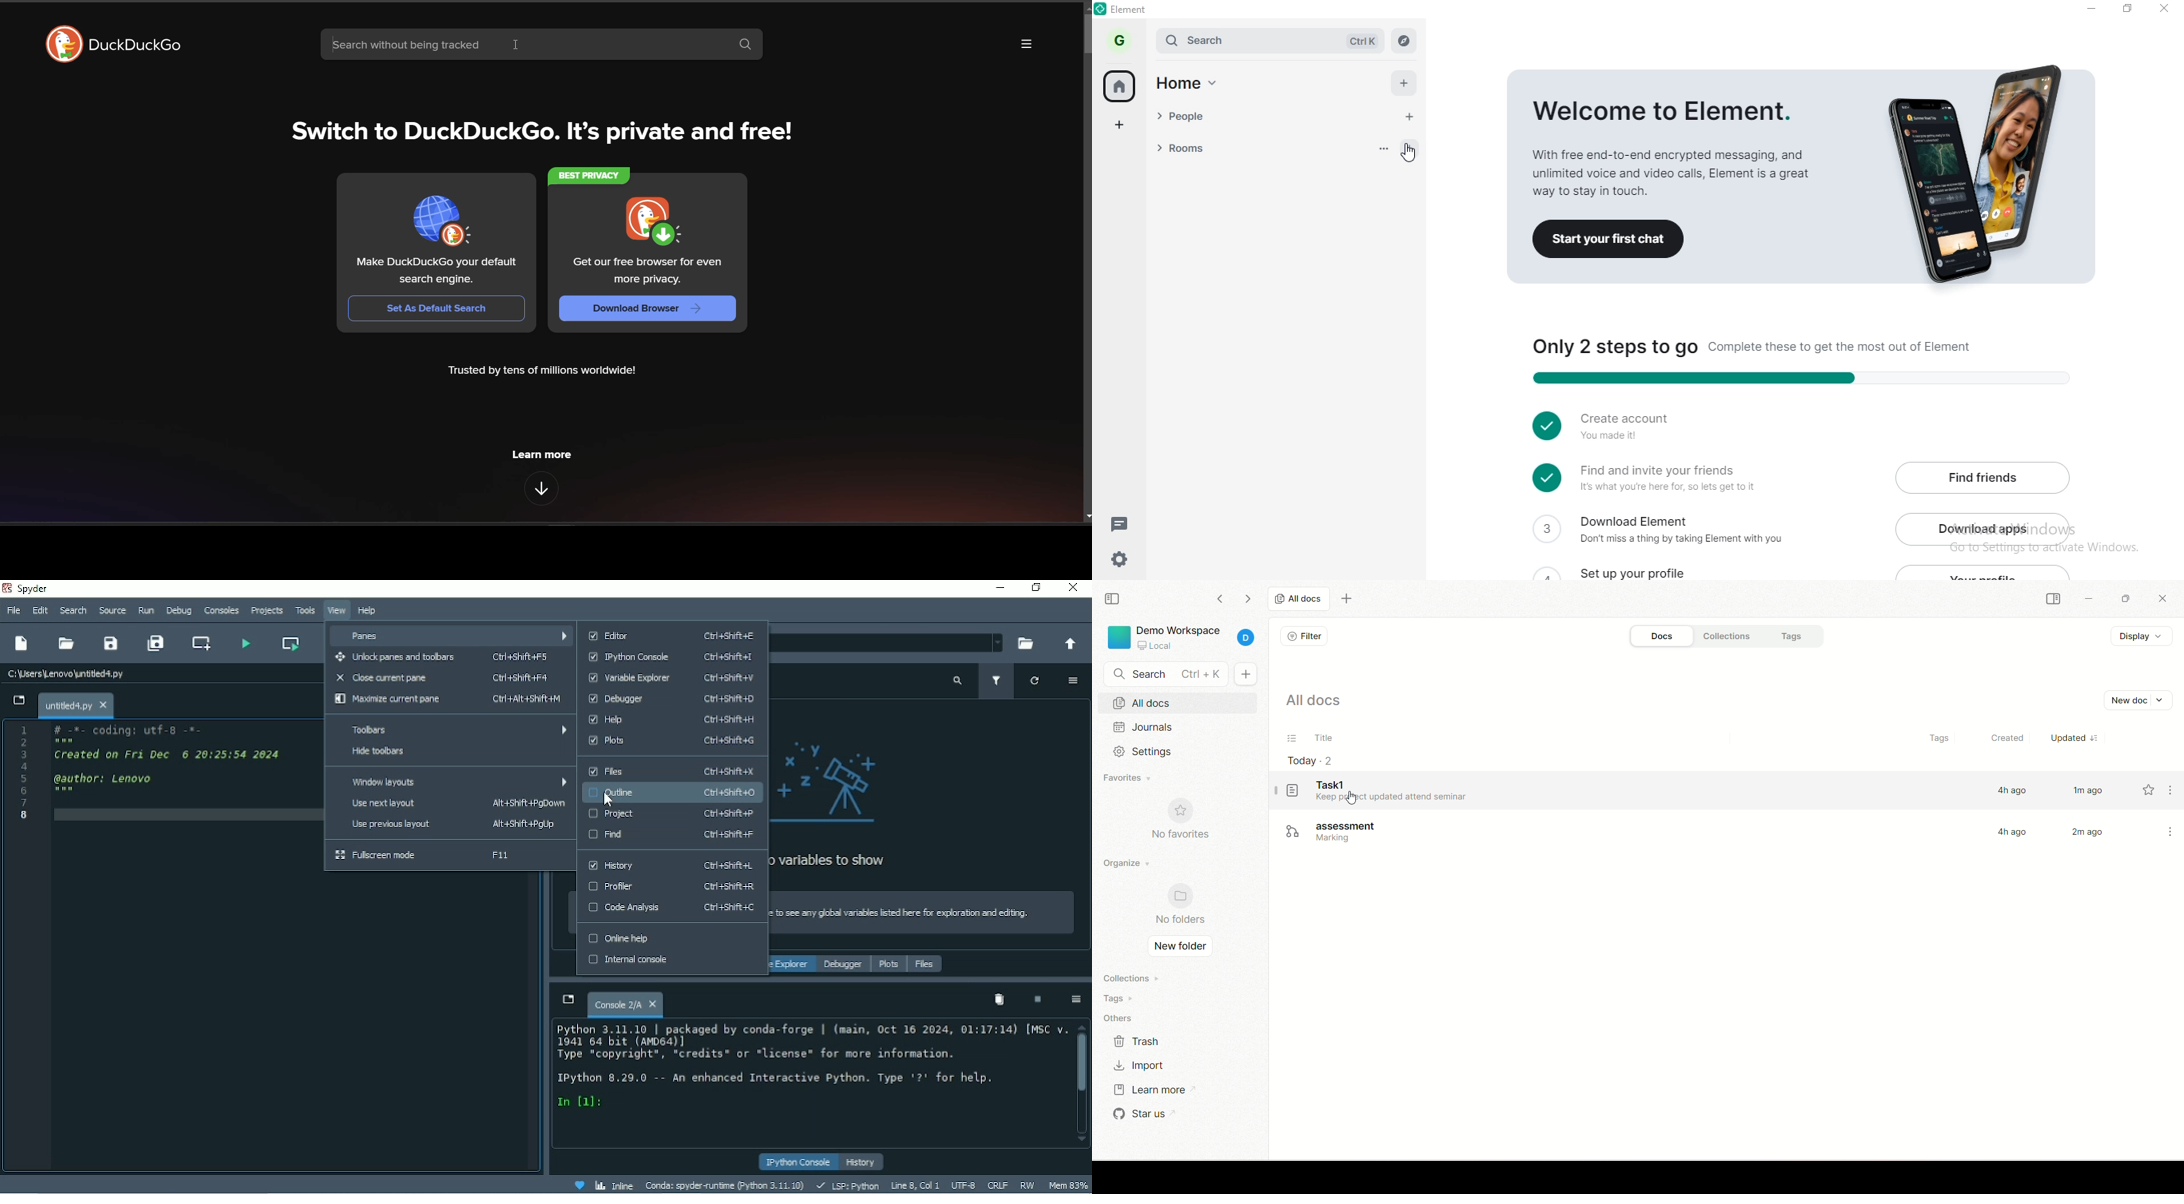 This screenshot has height=1204, width=2184. Describe the element at coordinates (673, 741) in the screenshot. I see `Plots` at that location.